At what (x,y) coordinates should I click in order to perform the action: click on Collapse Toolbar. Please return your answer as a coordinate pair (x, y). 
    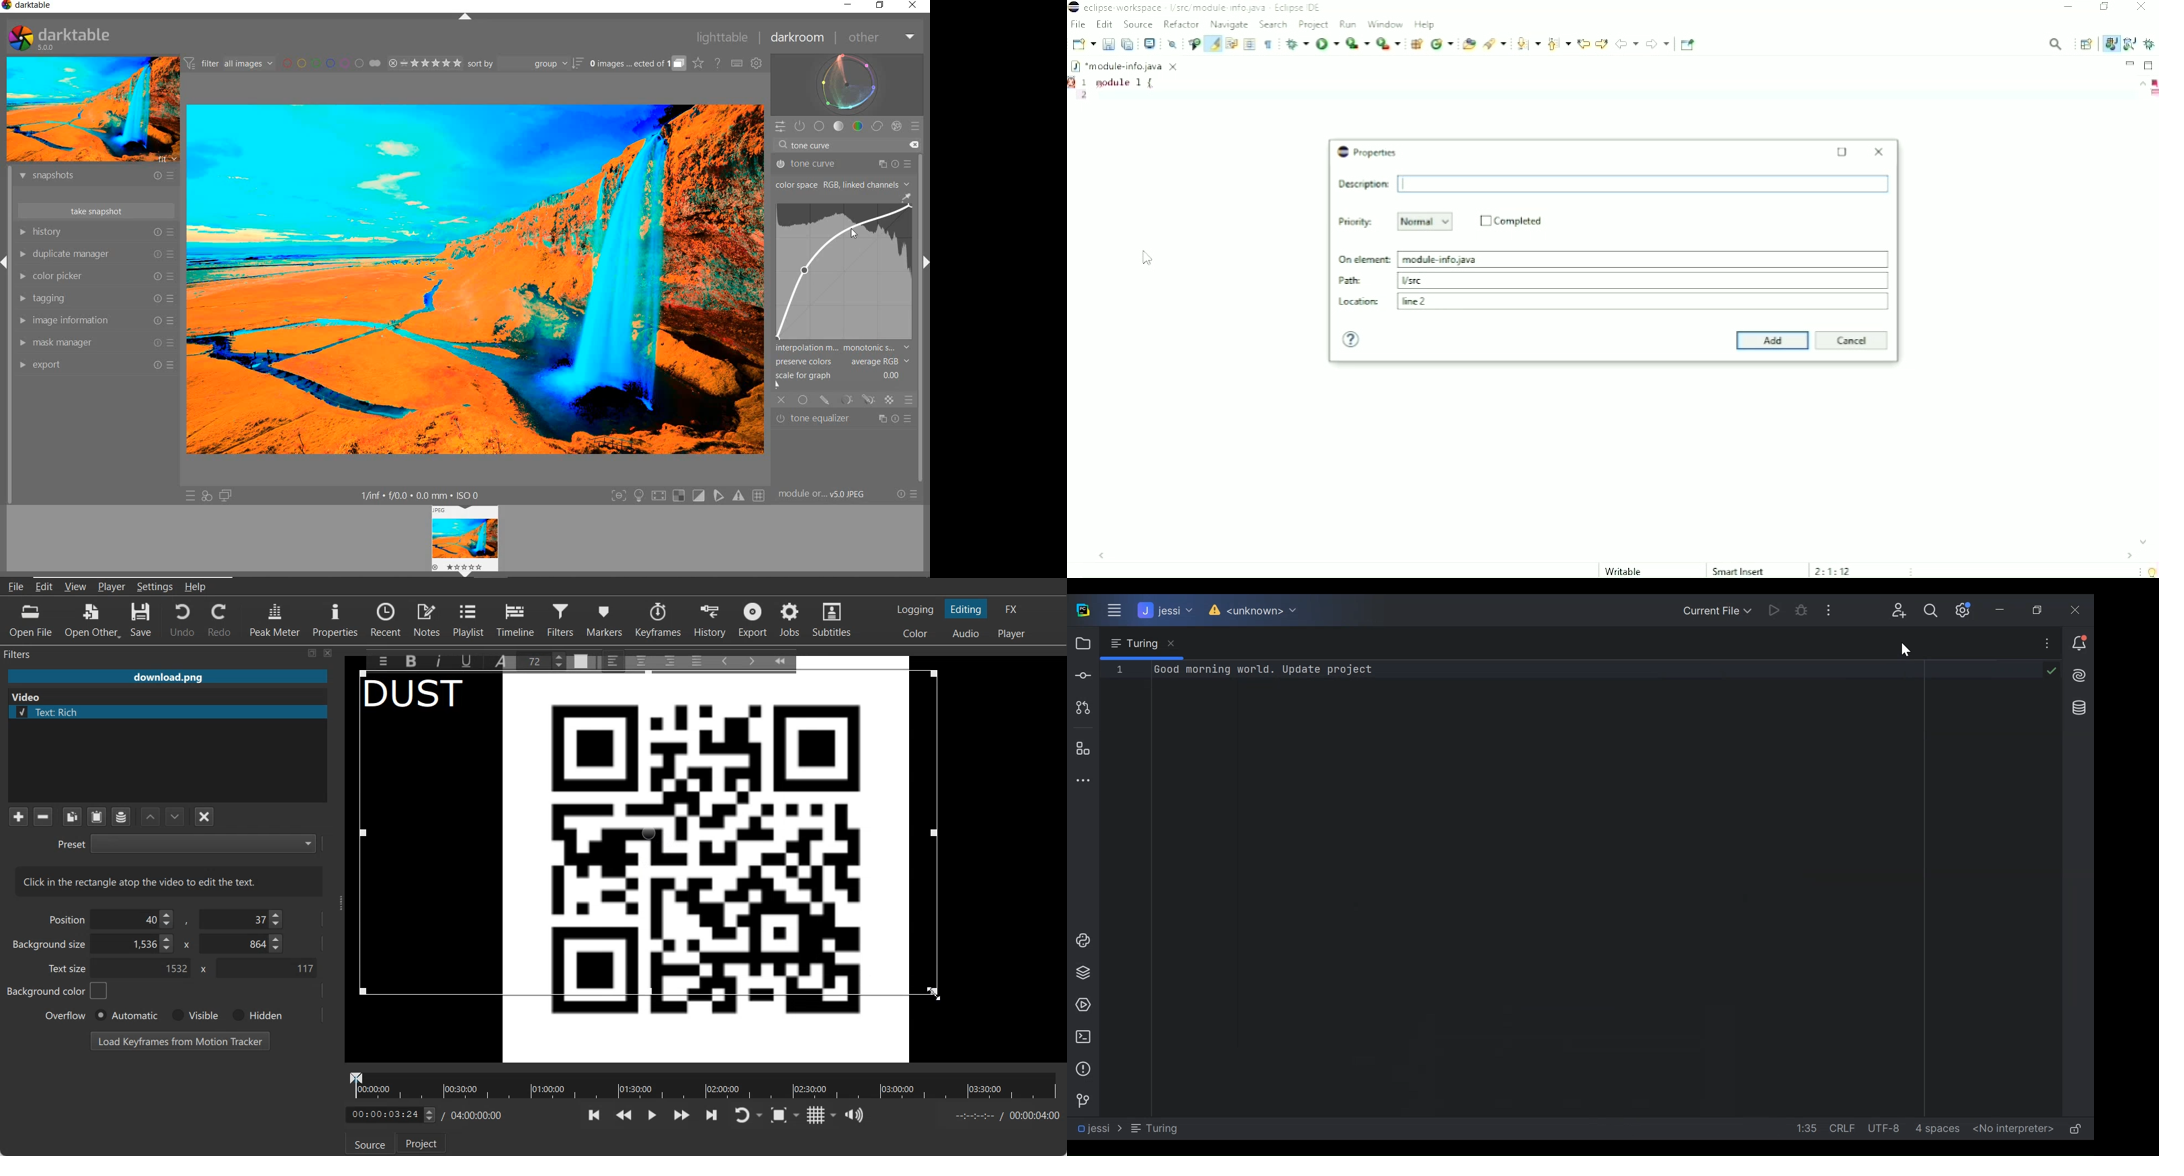
    Looking at the image, I should click on (786, 659).